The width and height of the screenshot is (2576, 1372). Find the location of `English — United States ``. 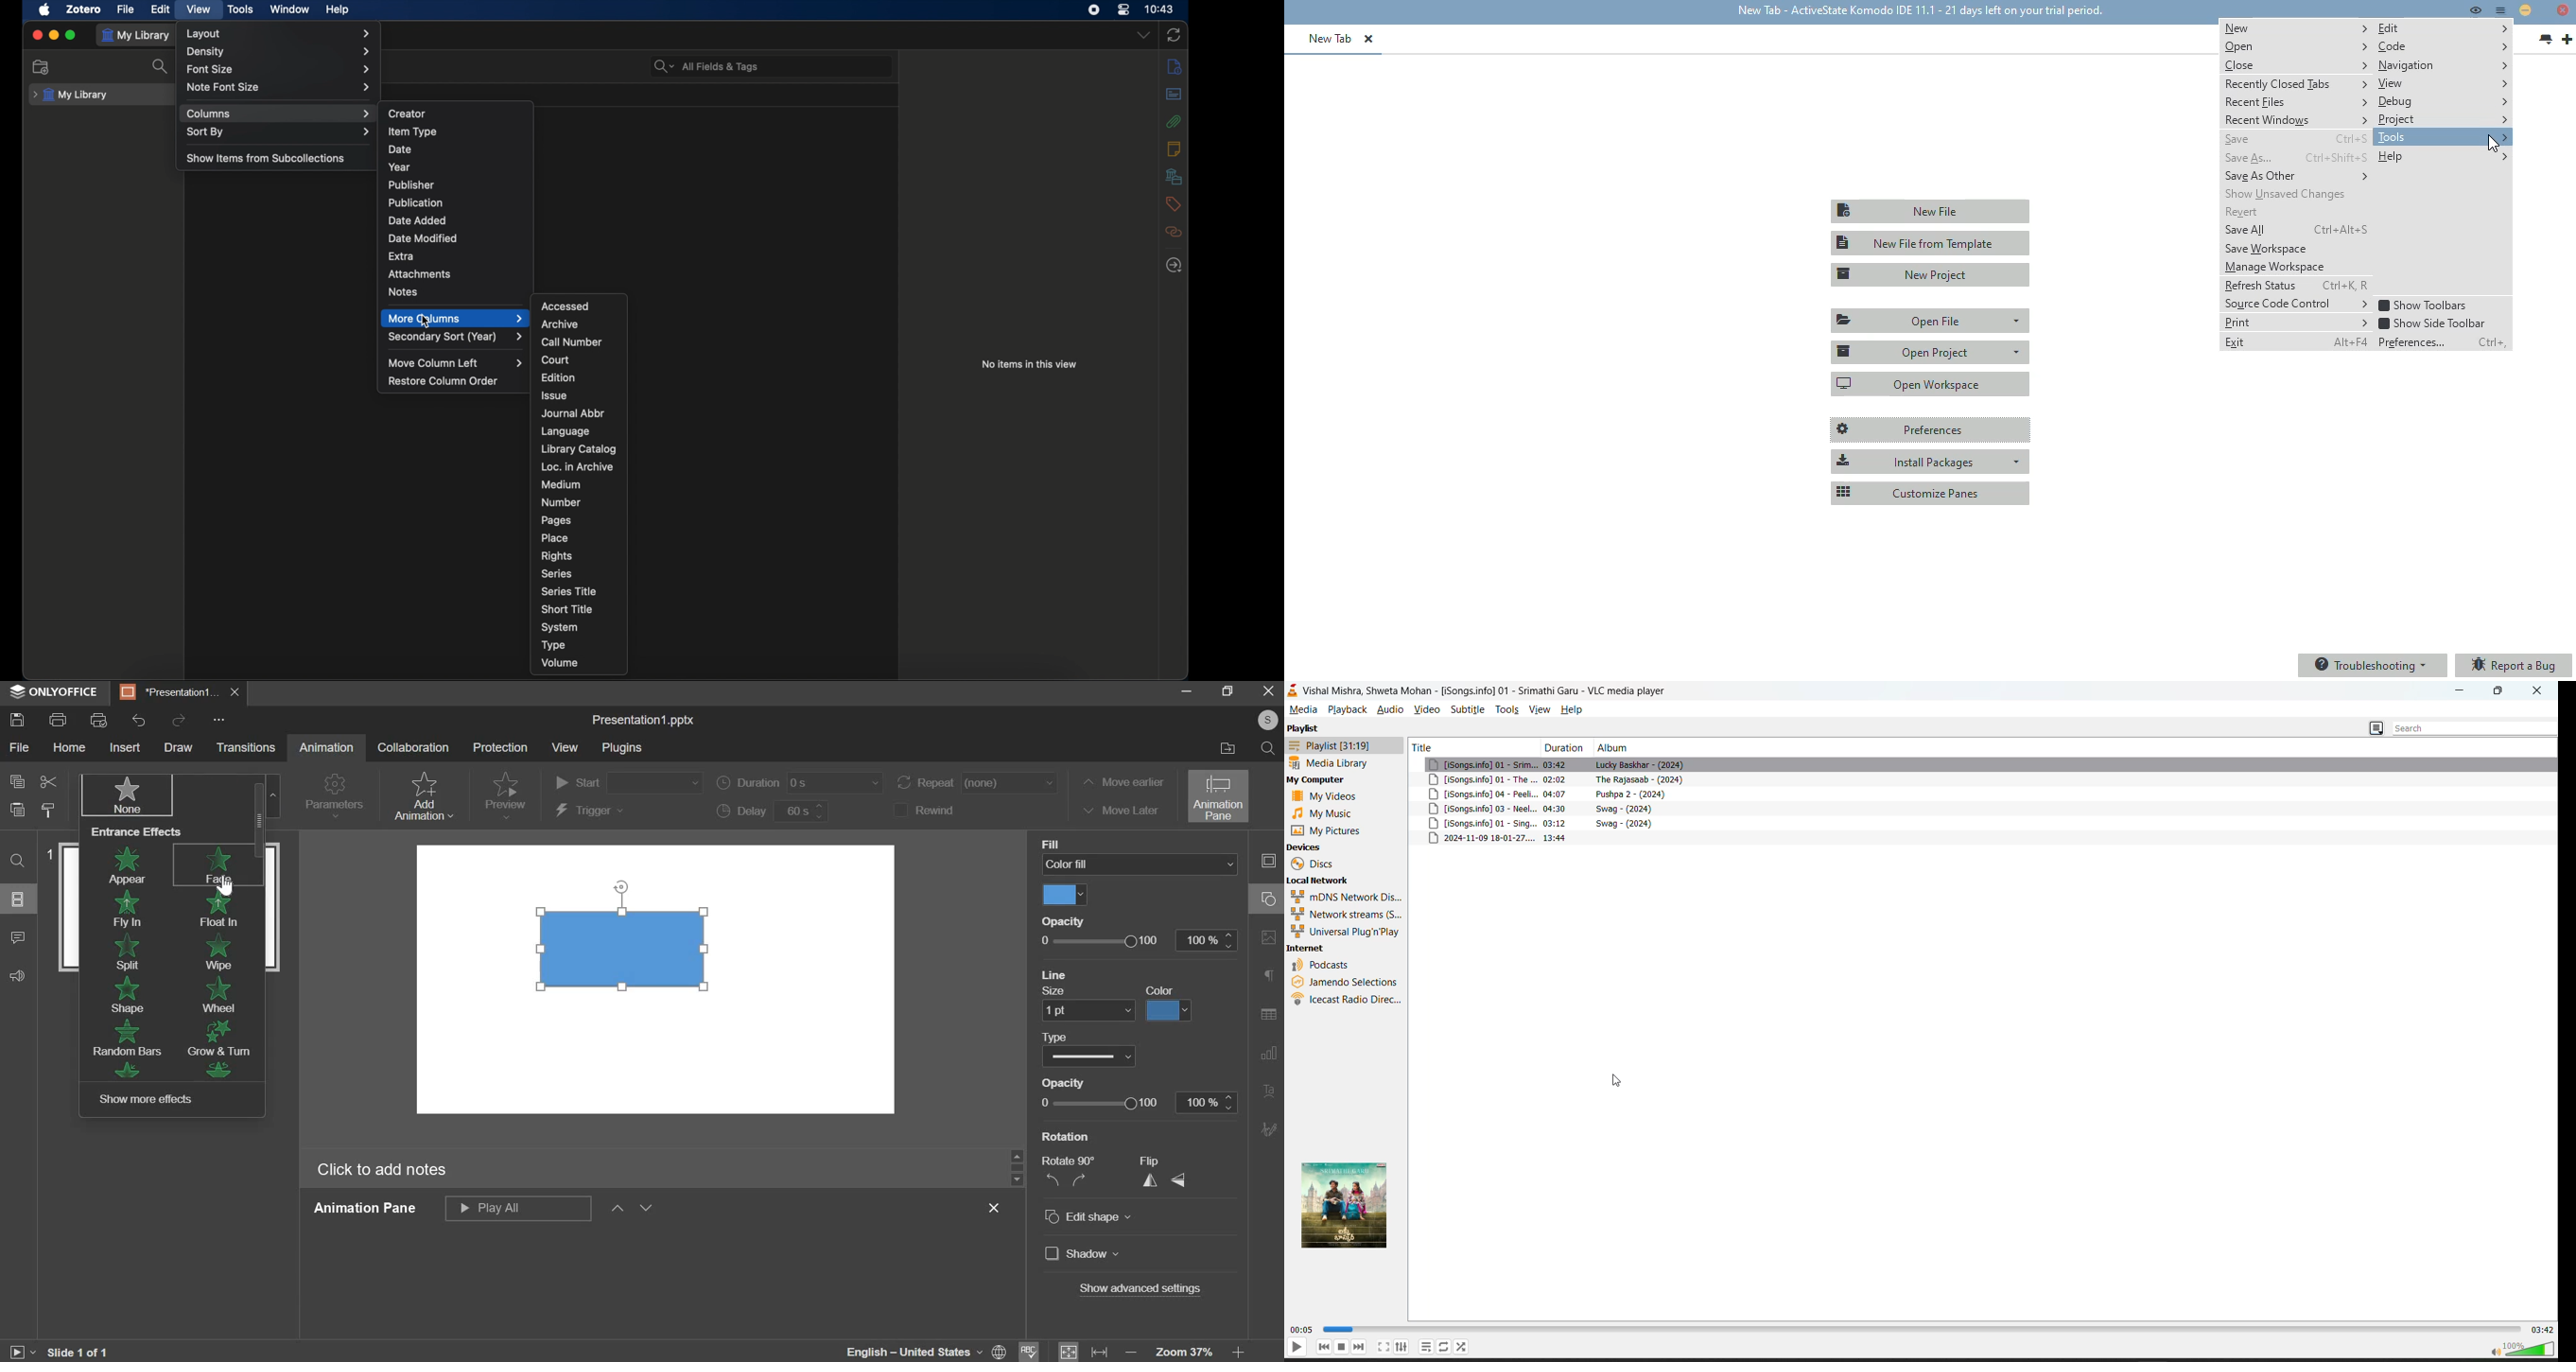

English — United States ` is located at coordinates (926, 1350).